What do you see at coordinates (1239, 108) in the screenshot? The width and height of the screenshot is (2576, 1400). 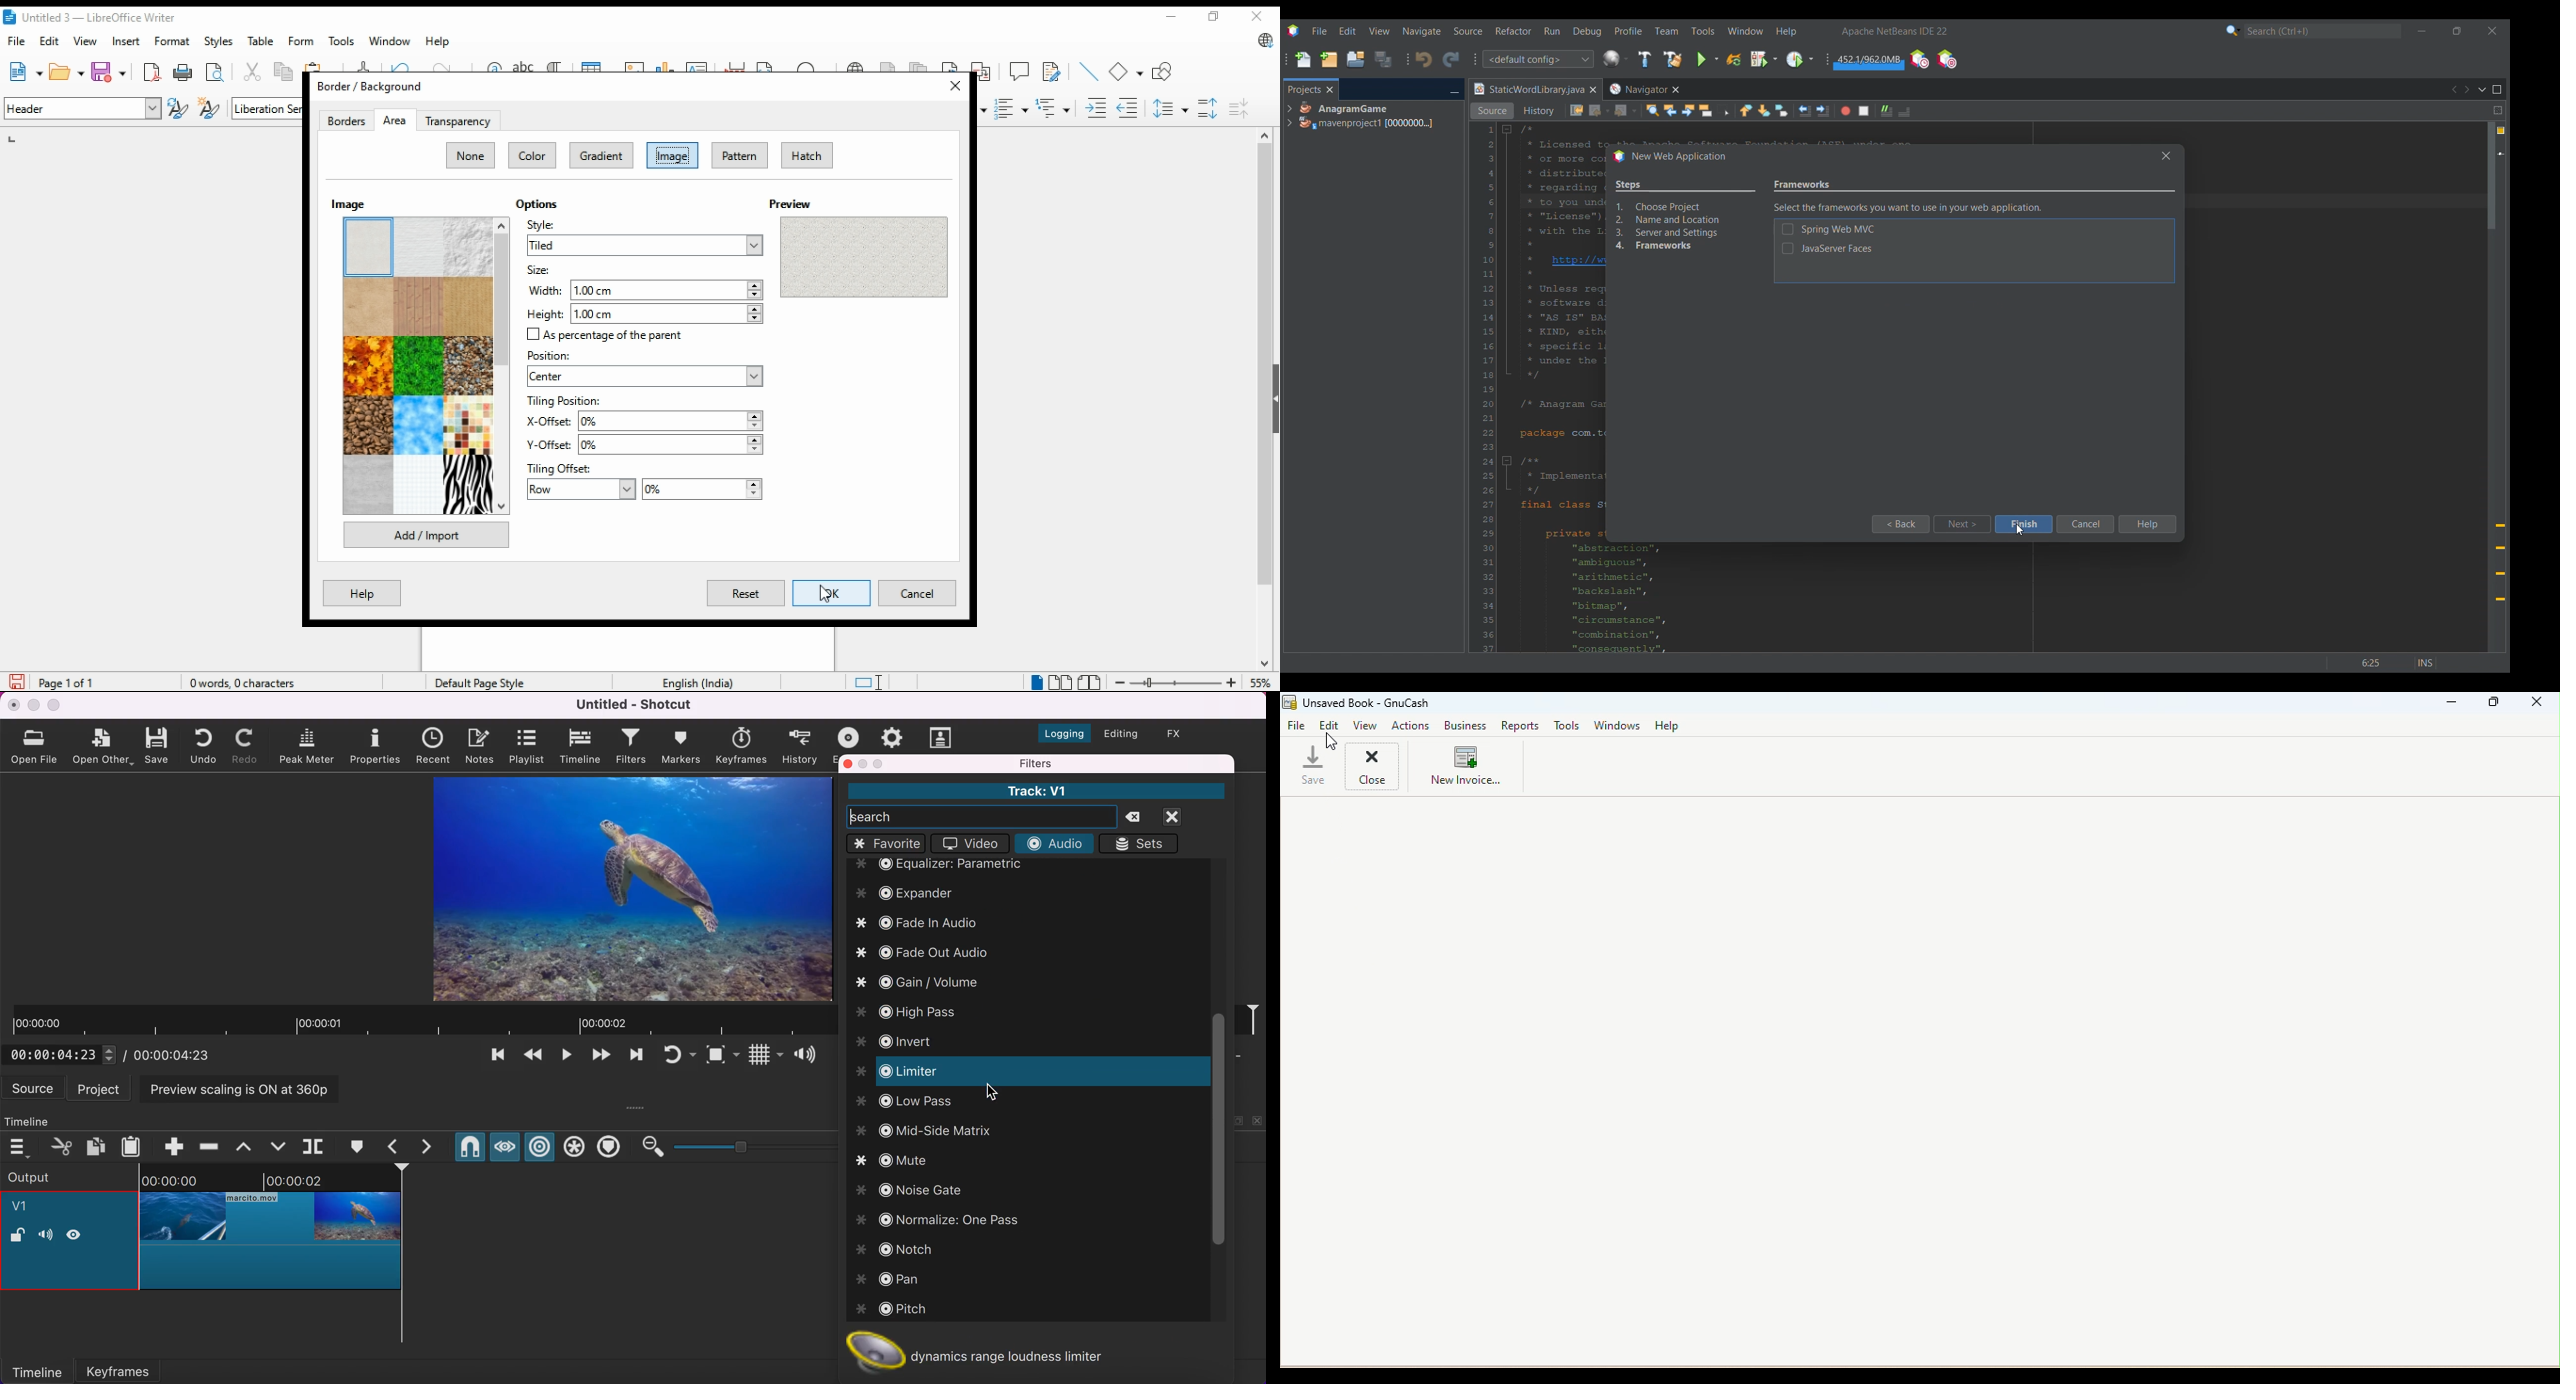 I see `decrease paragraph spacing` at bounding box center [1239, 108].